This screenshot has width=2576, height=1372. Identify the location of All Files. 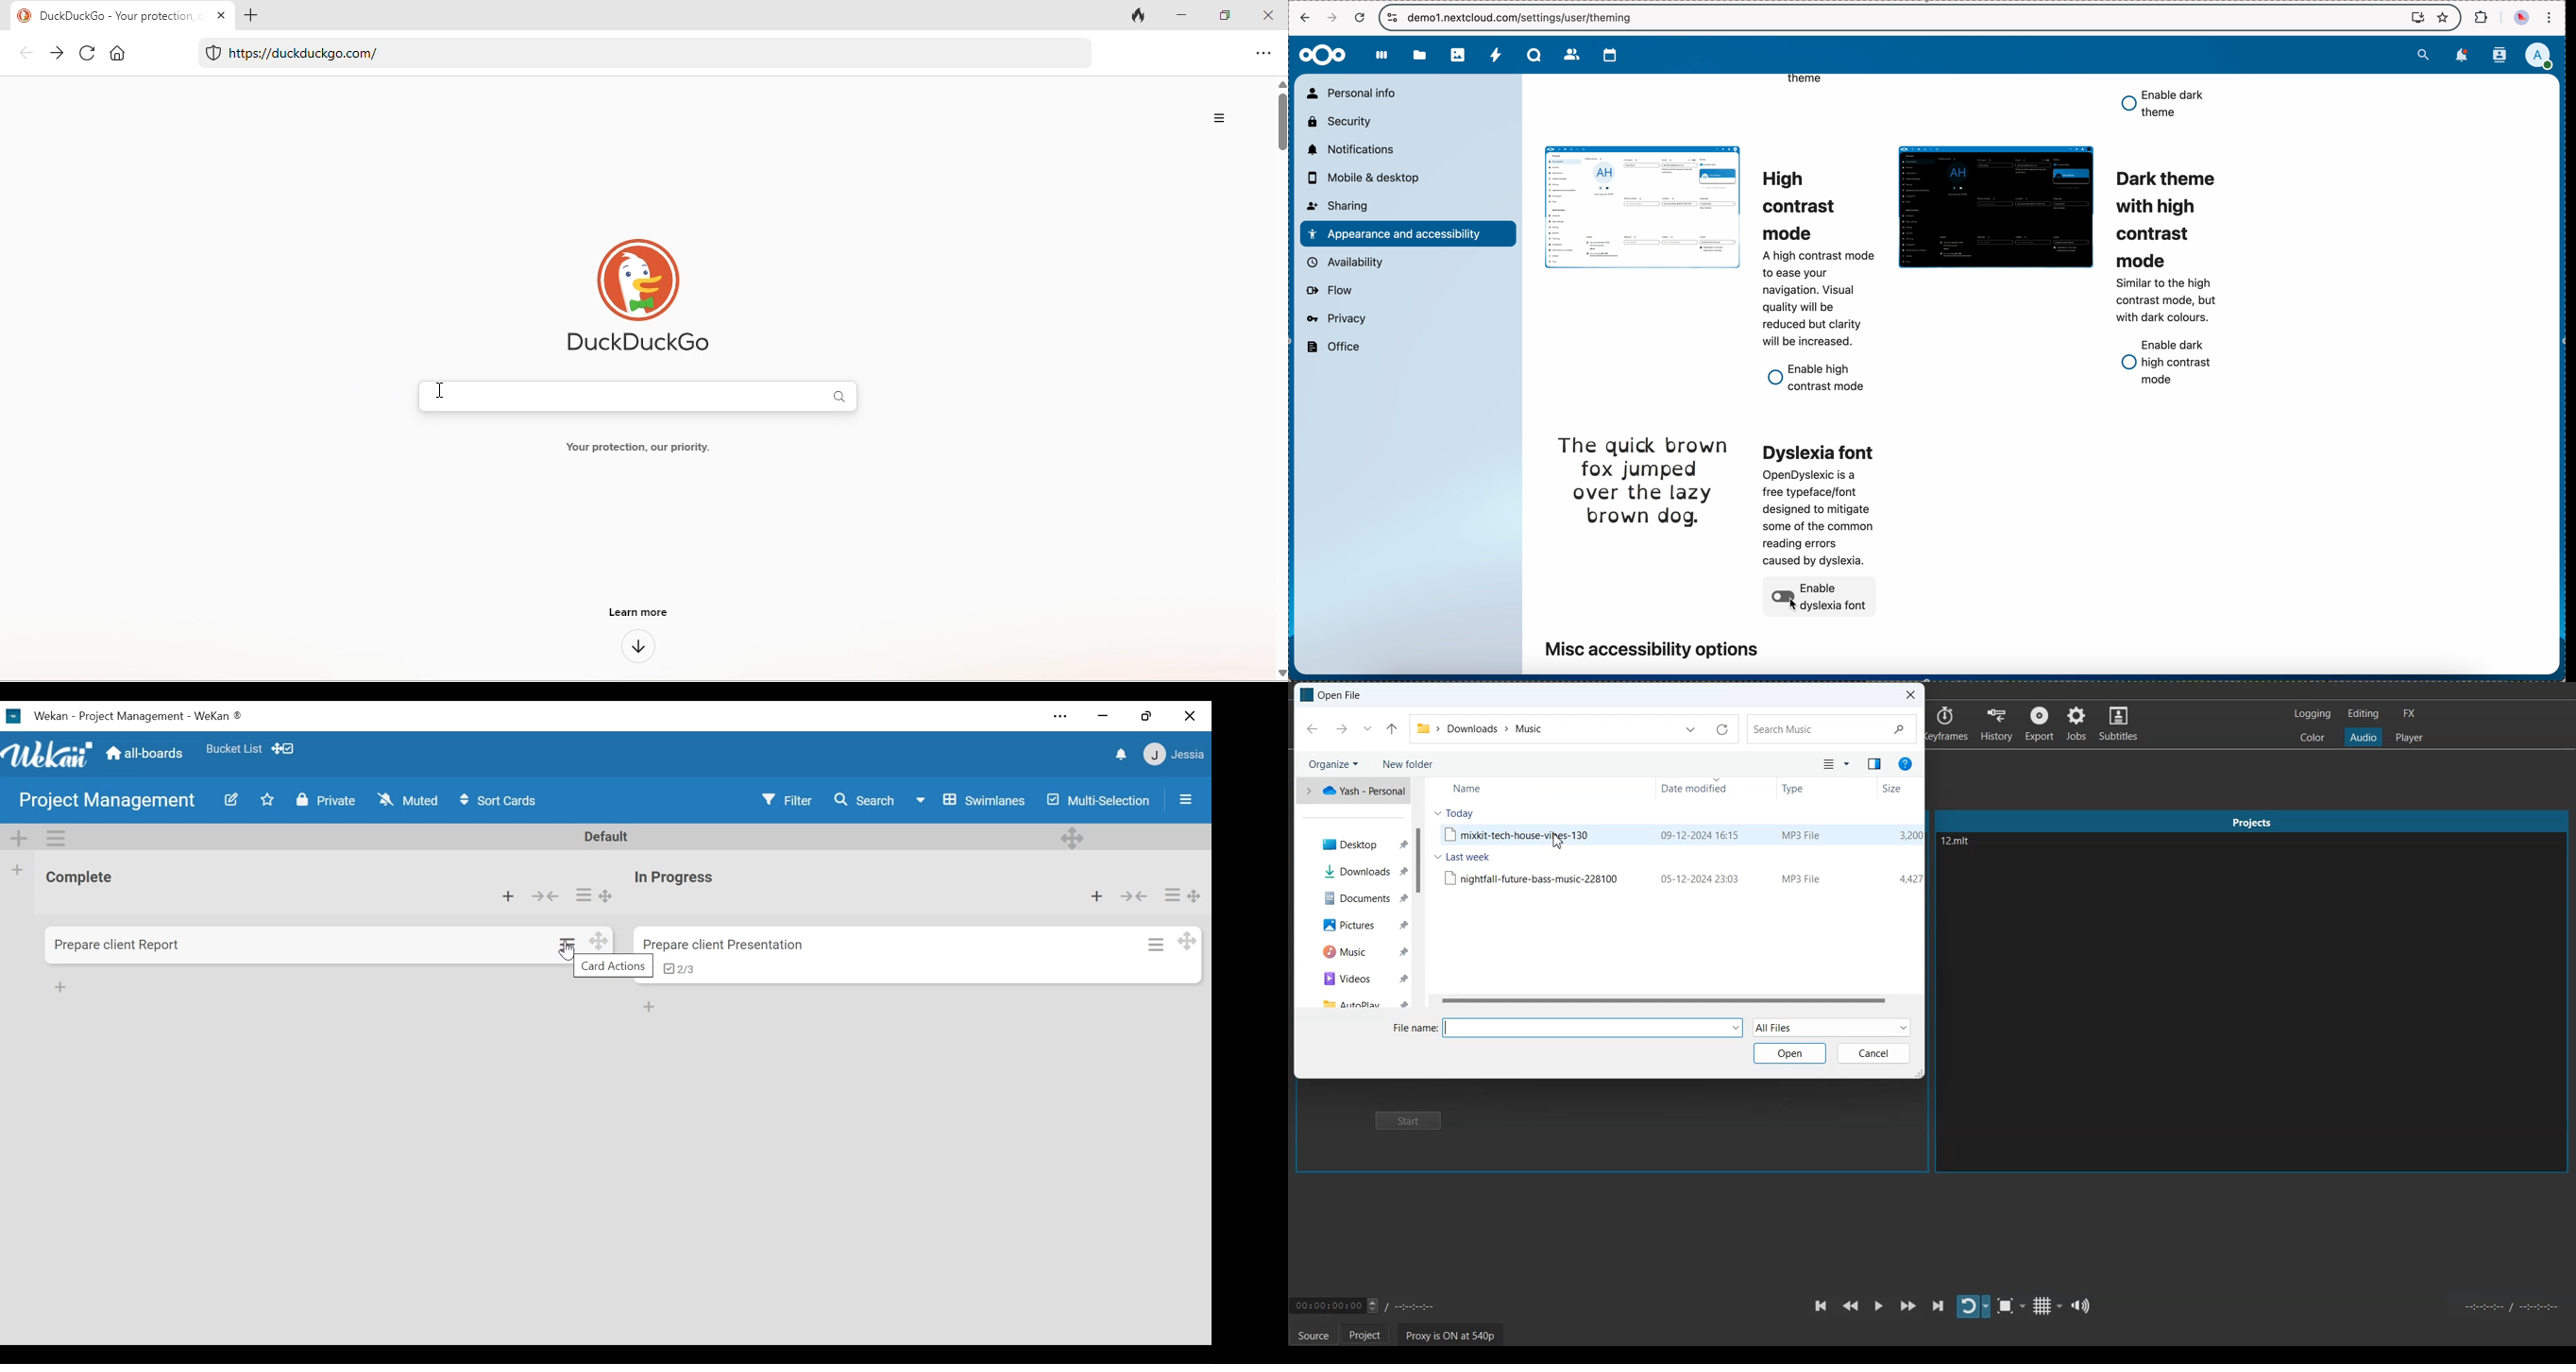
(1832, 1026).